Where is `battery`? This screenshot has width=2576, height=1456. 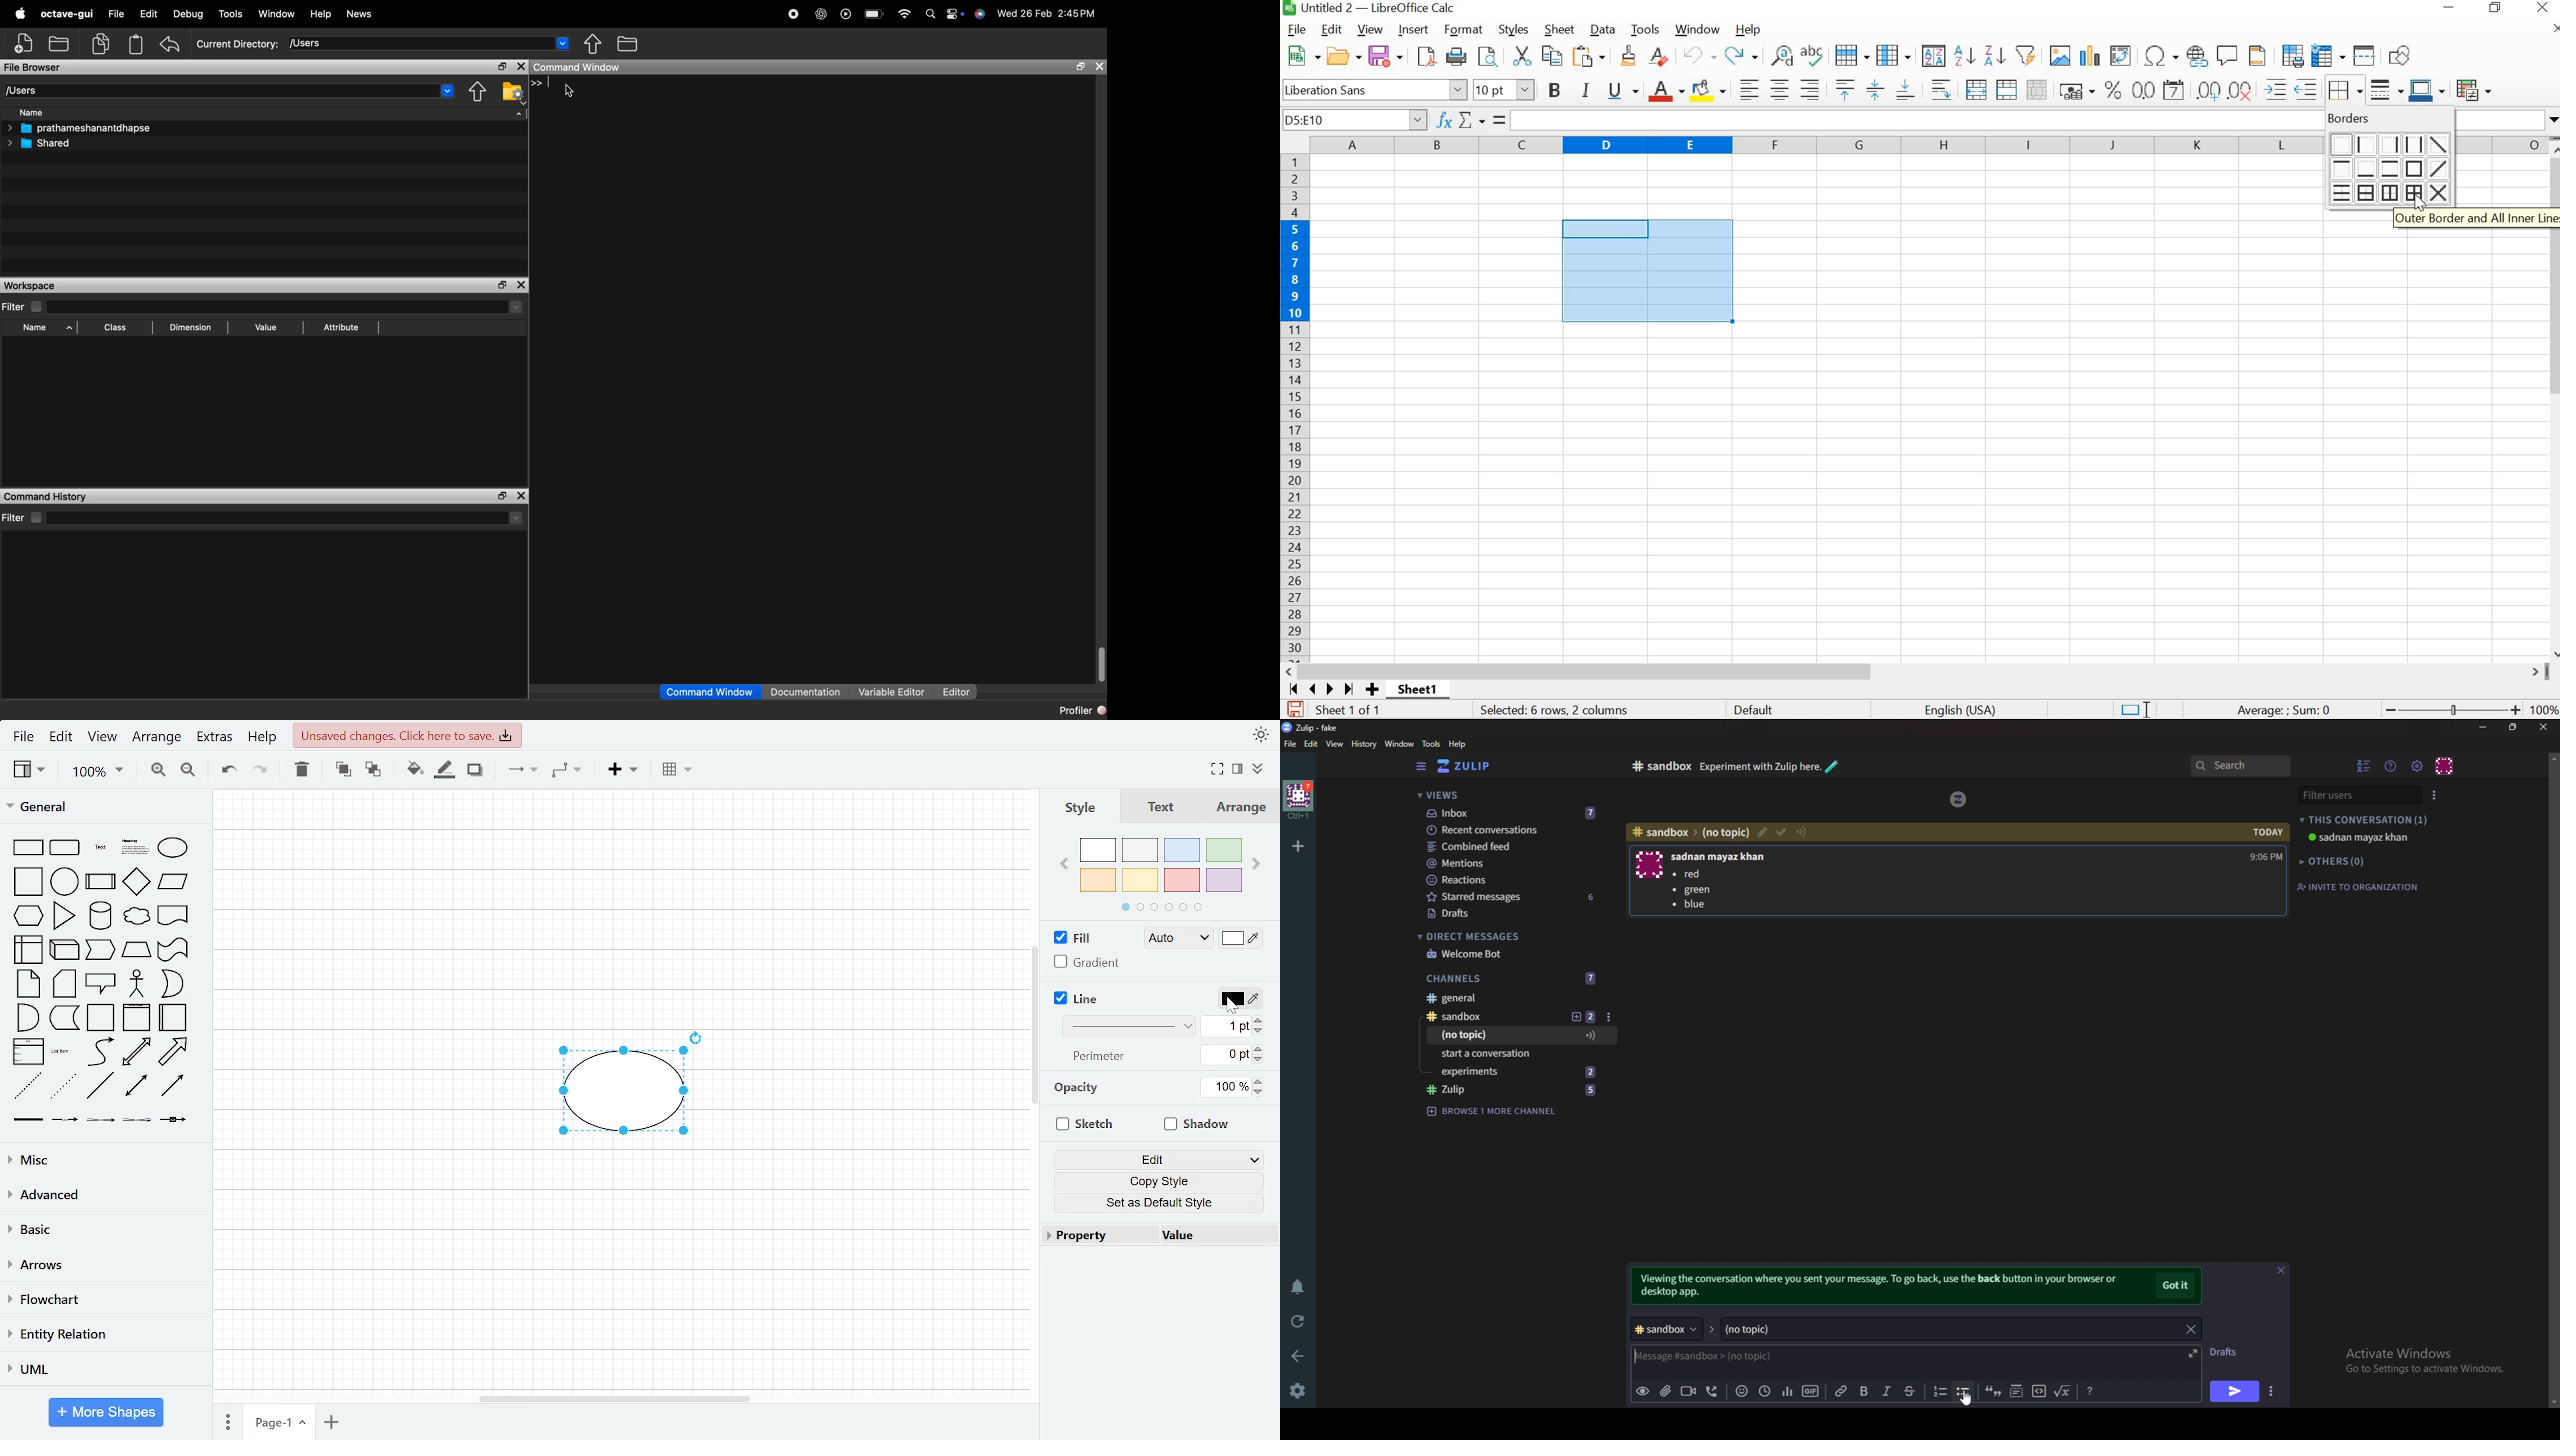
battery is located at coordinates (873, 13).